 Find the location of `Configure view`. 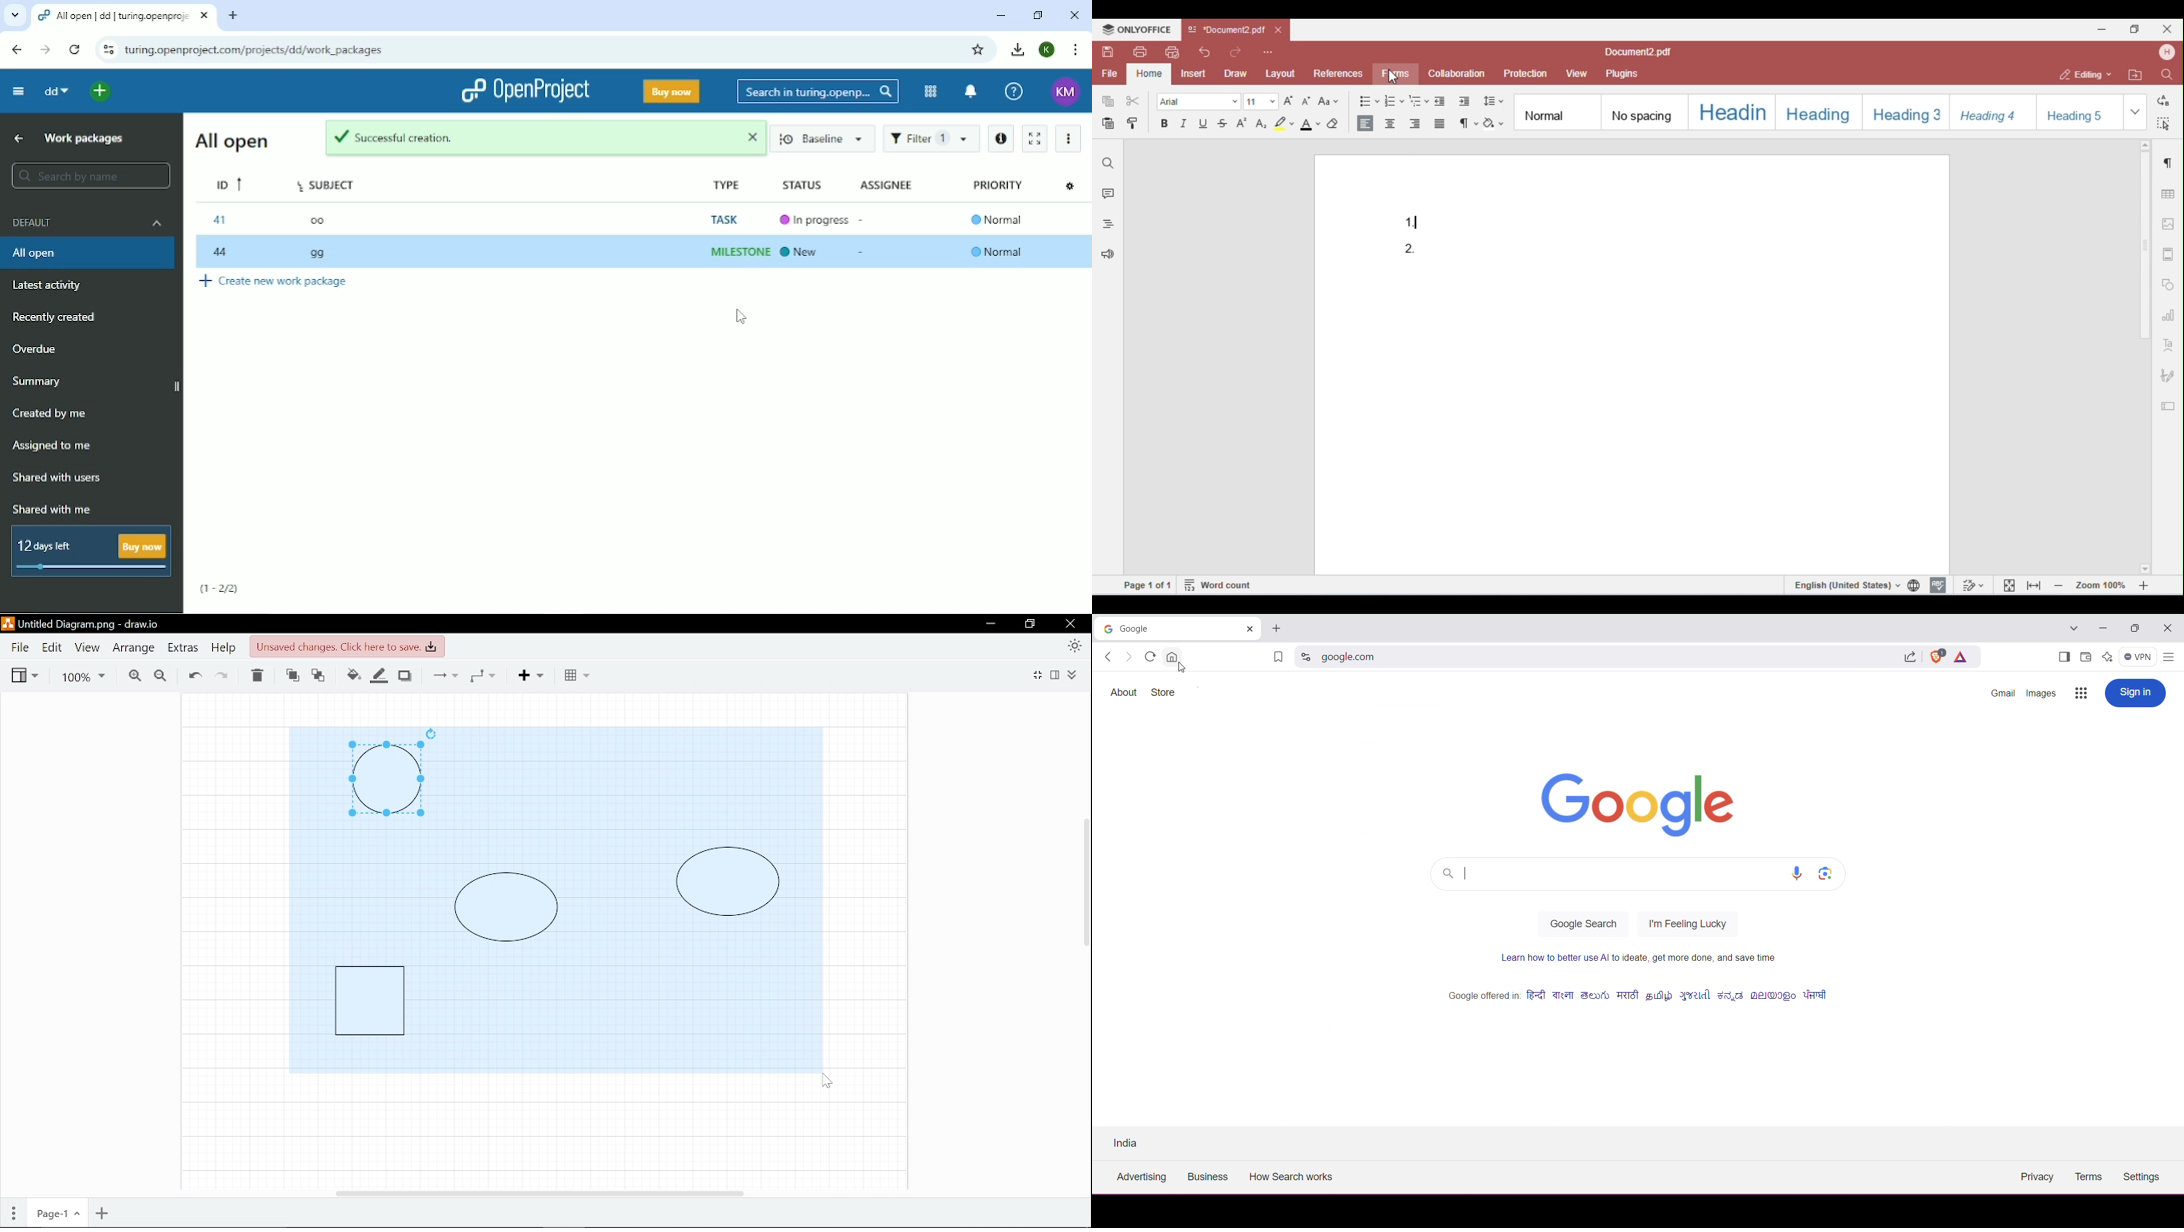

Configure view is located at coordinates (1070, 188).